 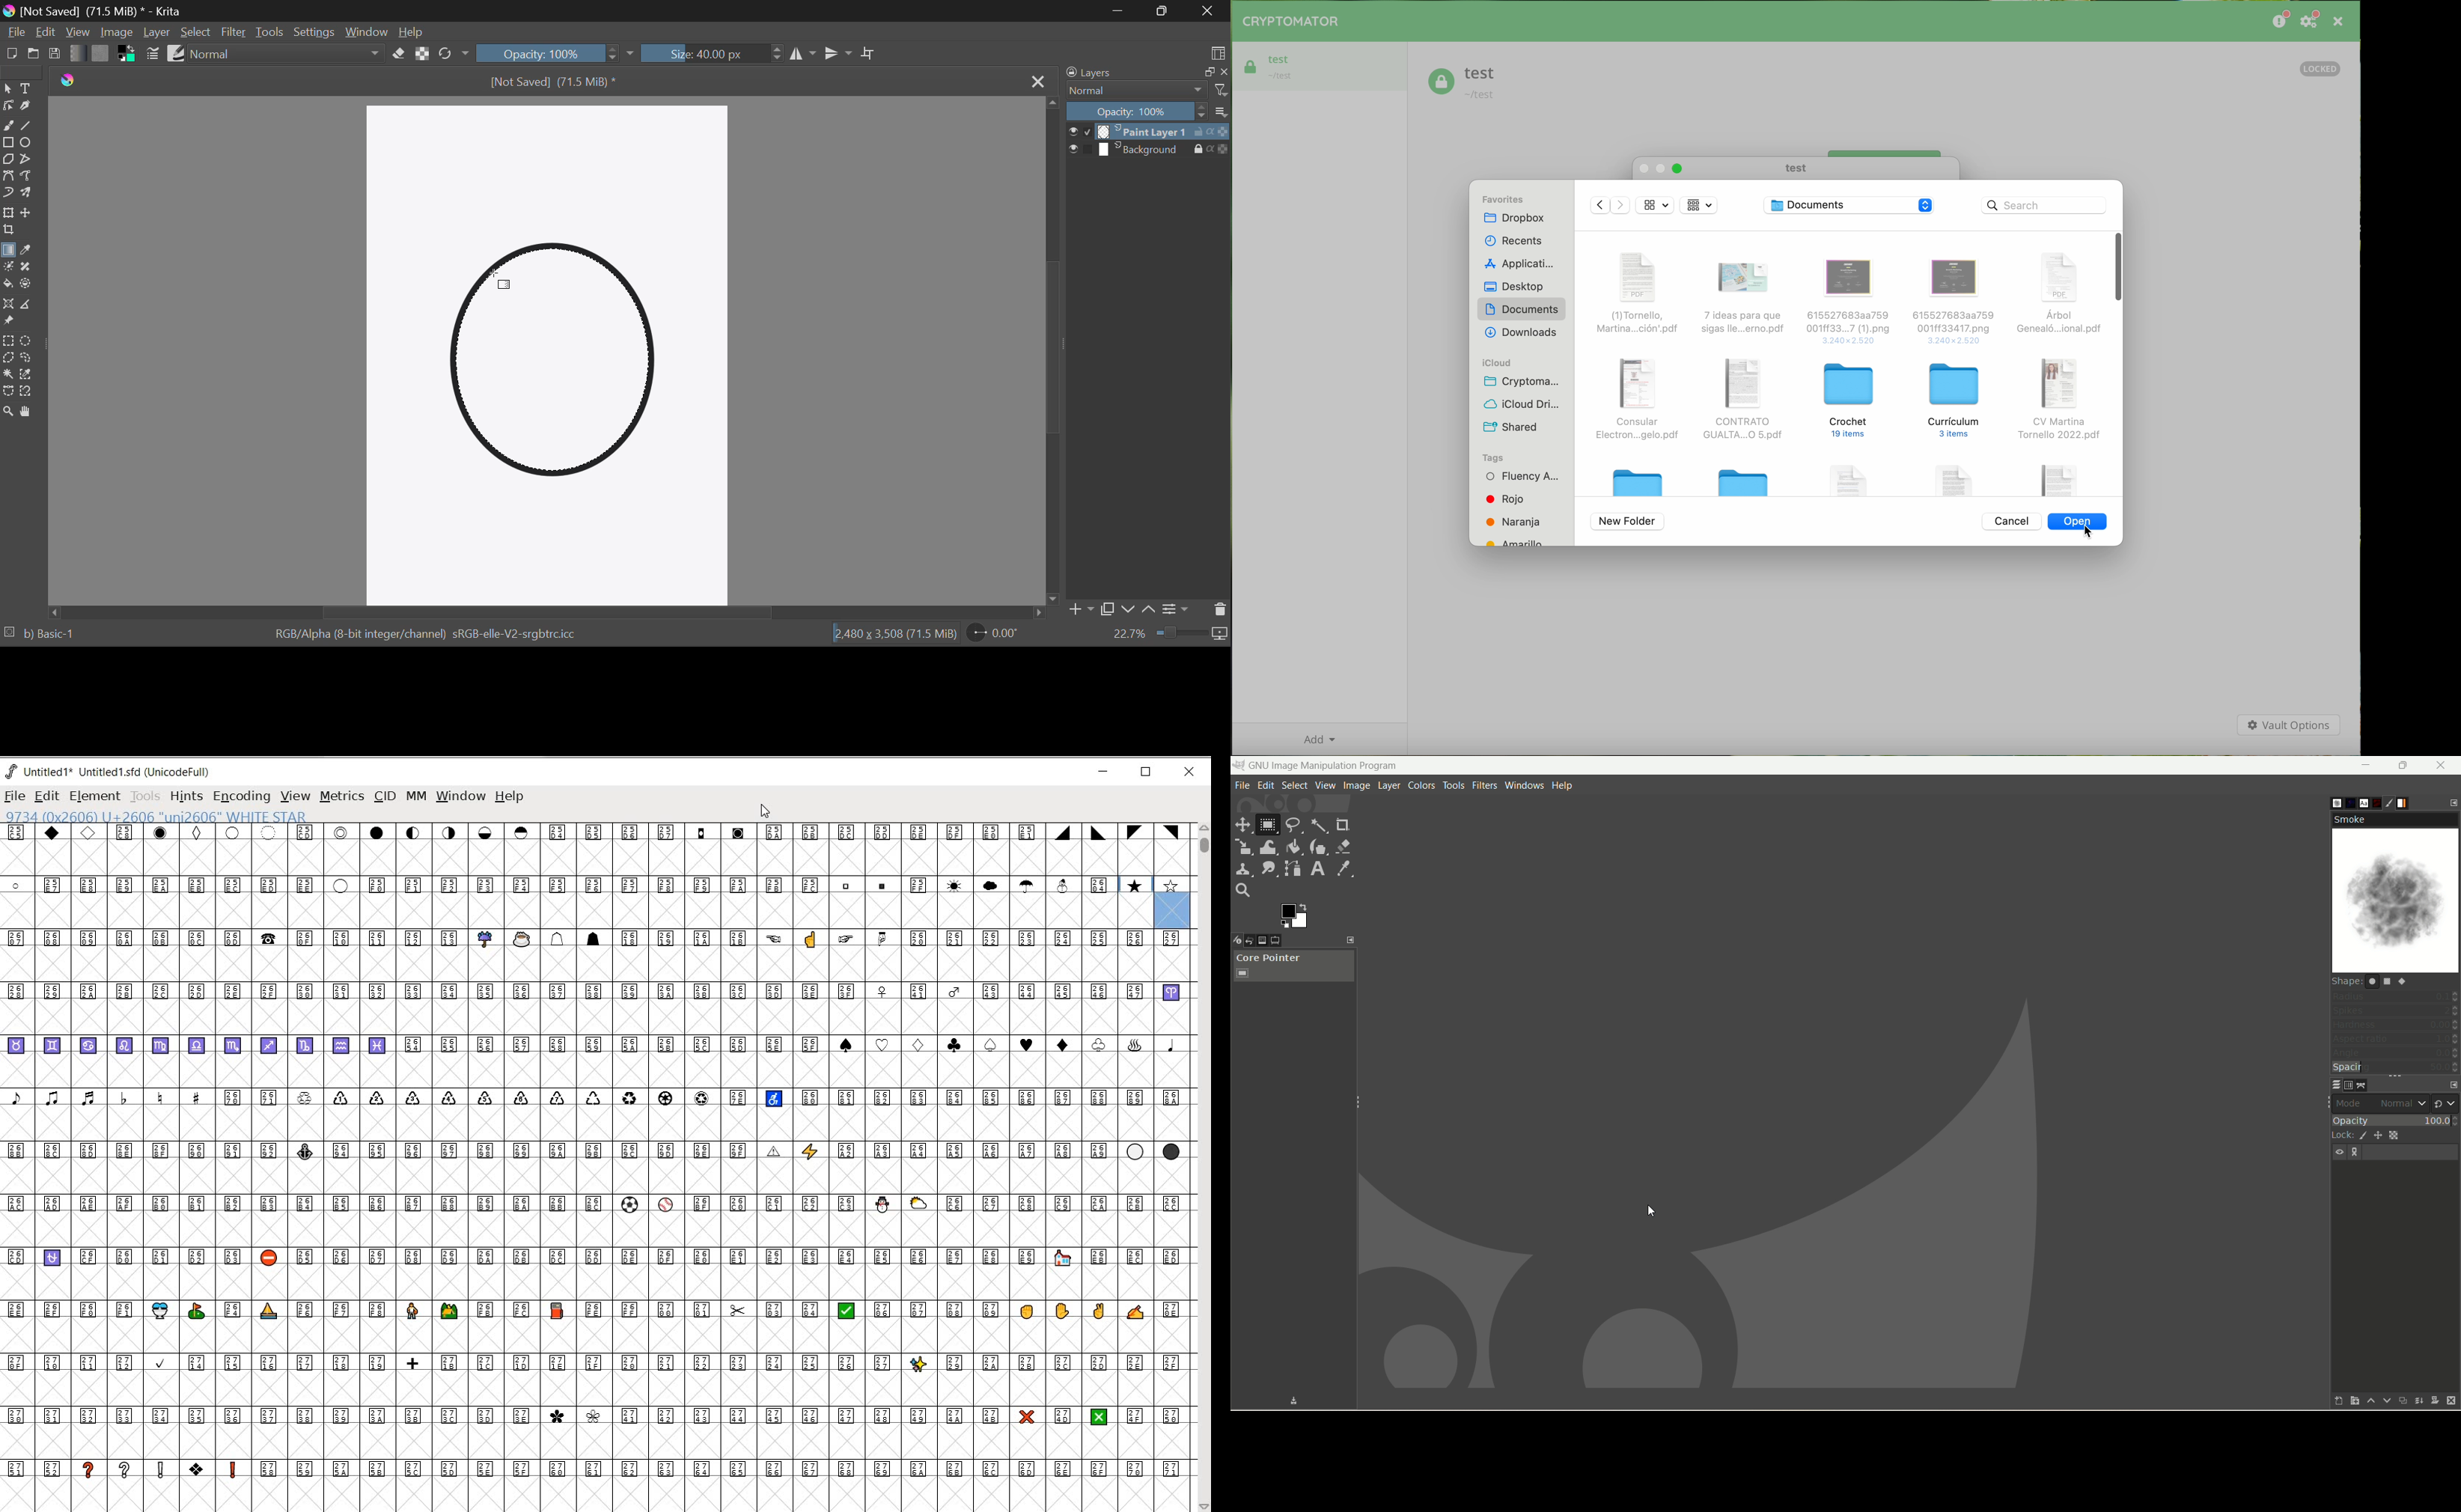 I want to click on smudge tool, so click(x=1268, y=868).